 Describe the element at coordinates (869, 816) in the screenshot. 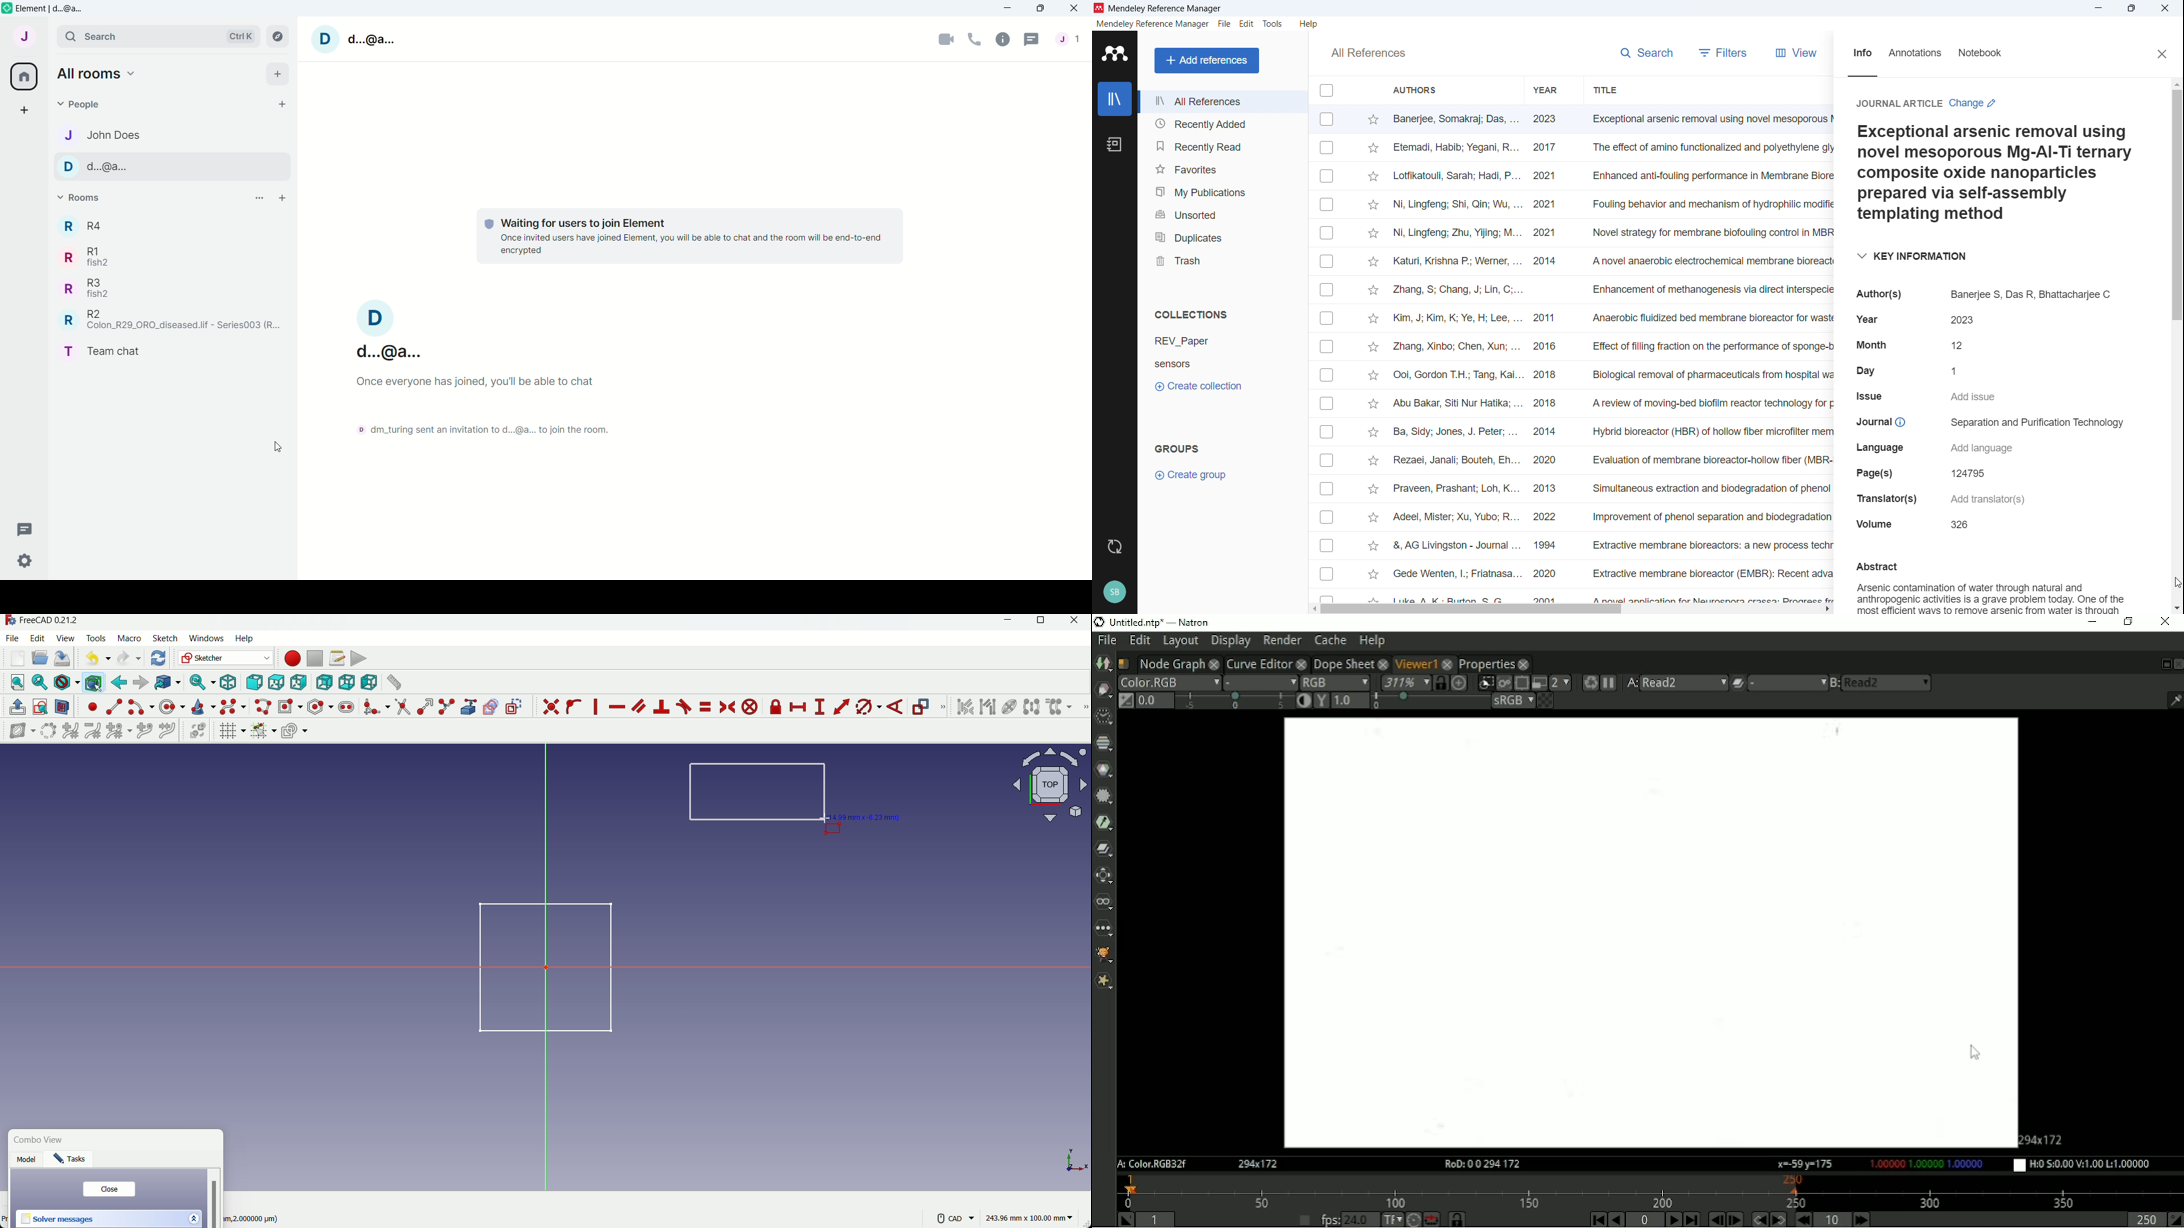

I see `(14.99mm x -6.23mm)` at that location.